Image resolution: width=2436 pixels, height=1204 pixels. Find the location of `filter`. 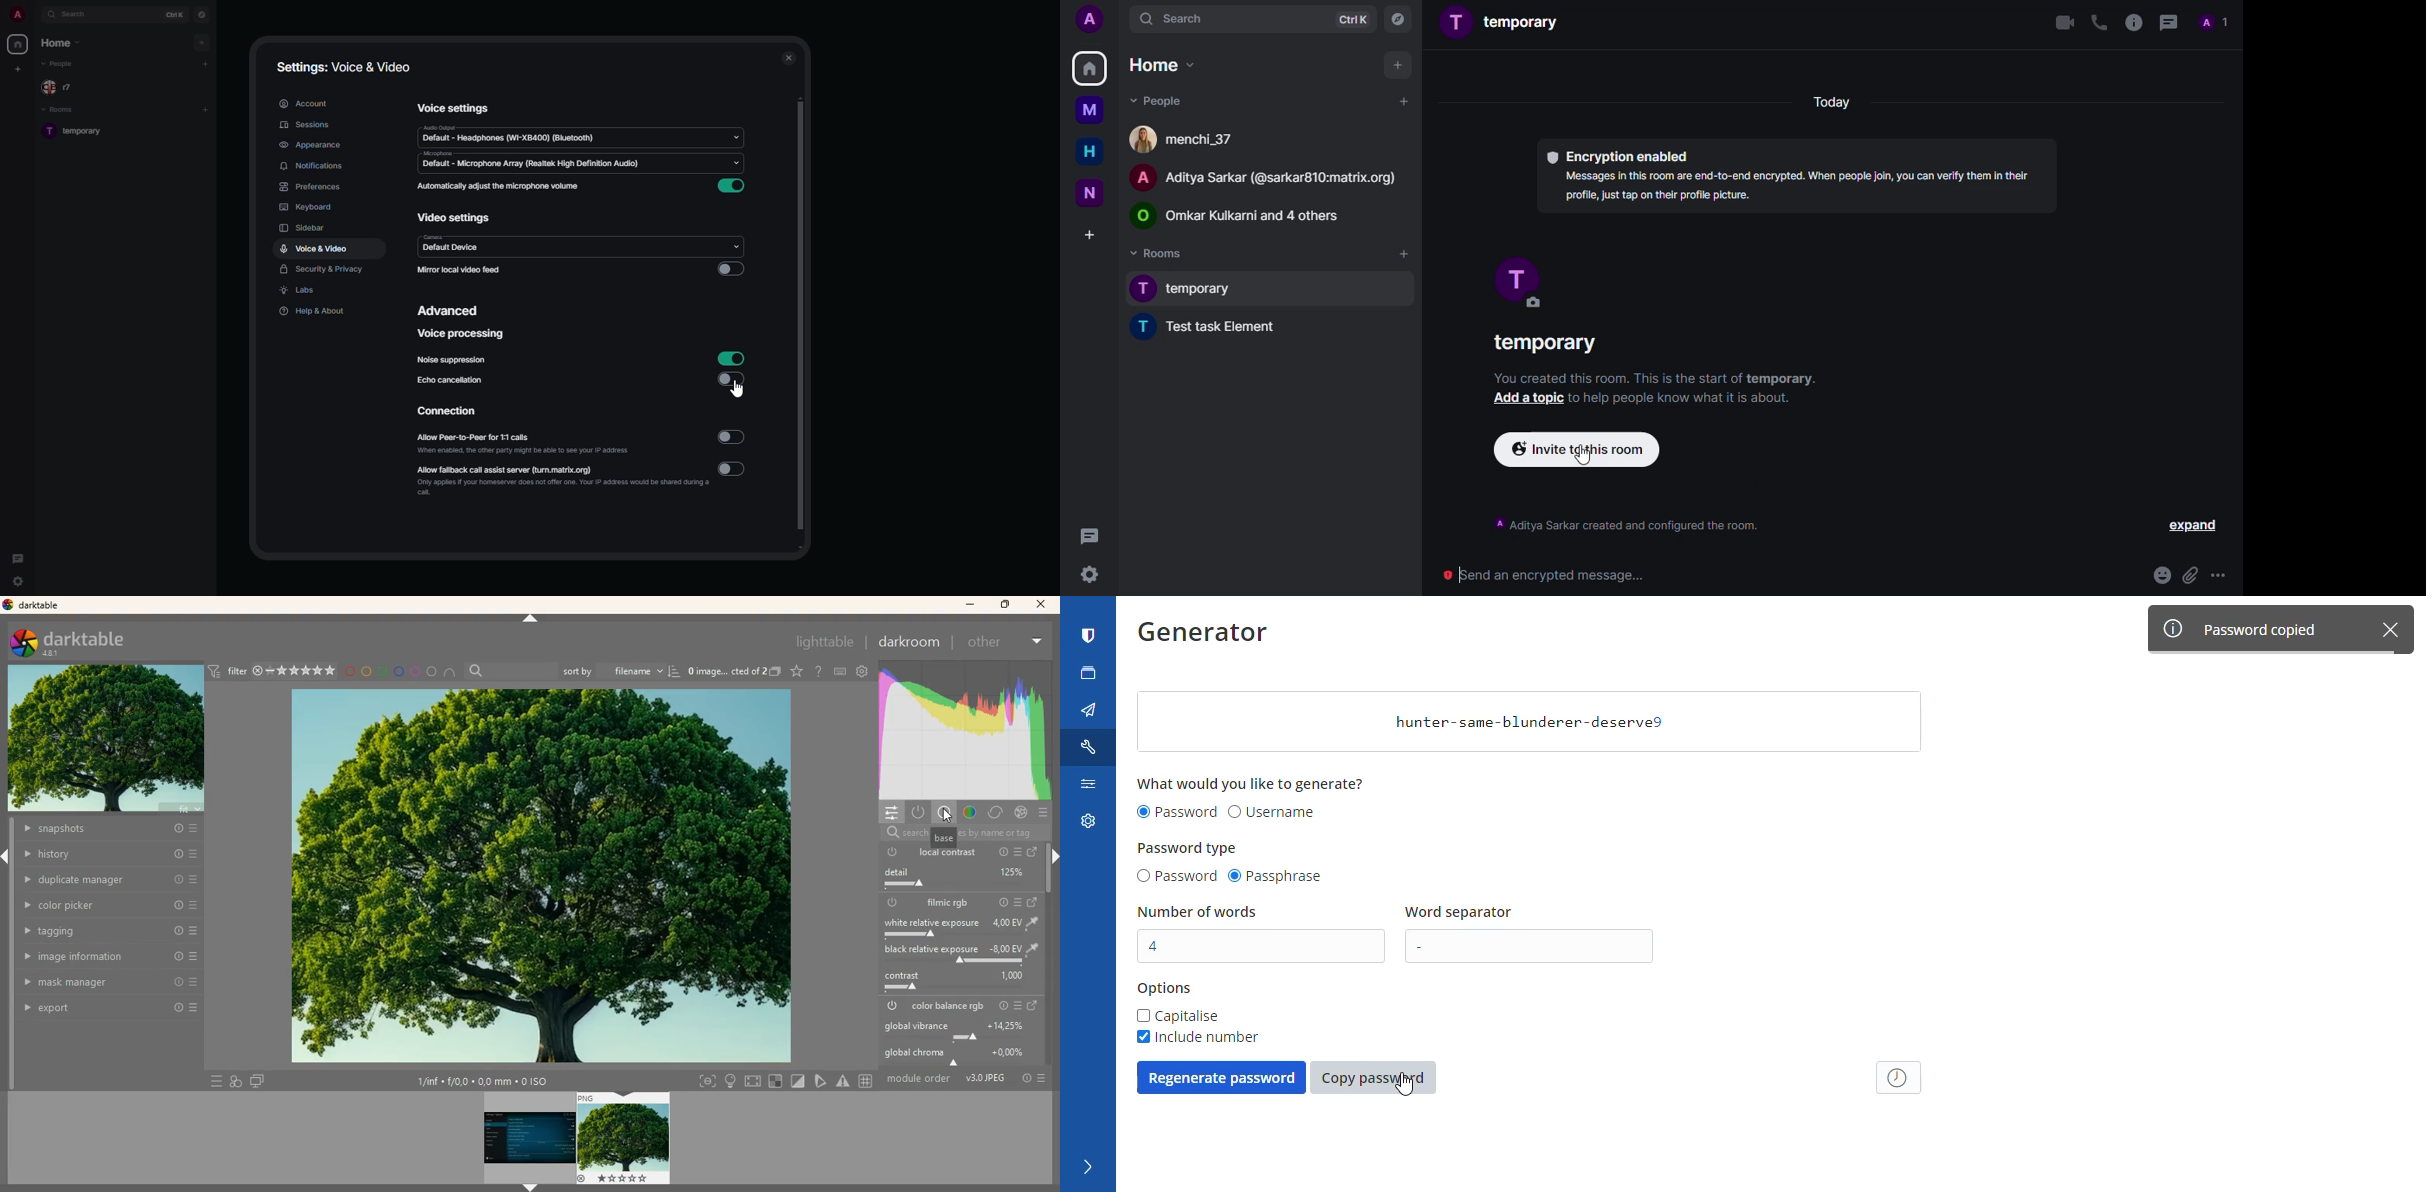

filter is located at coordinates (237, 669).